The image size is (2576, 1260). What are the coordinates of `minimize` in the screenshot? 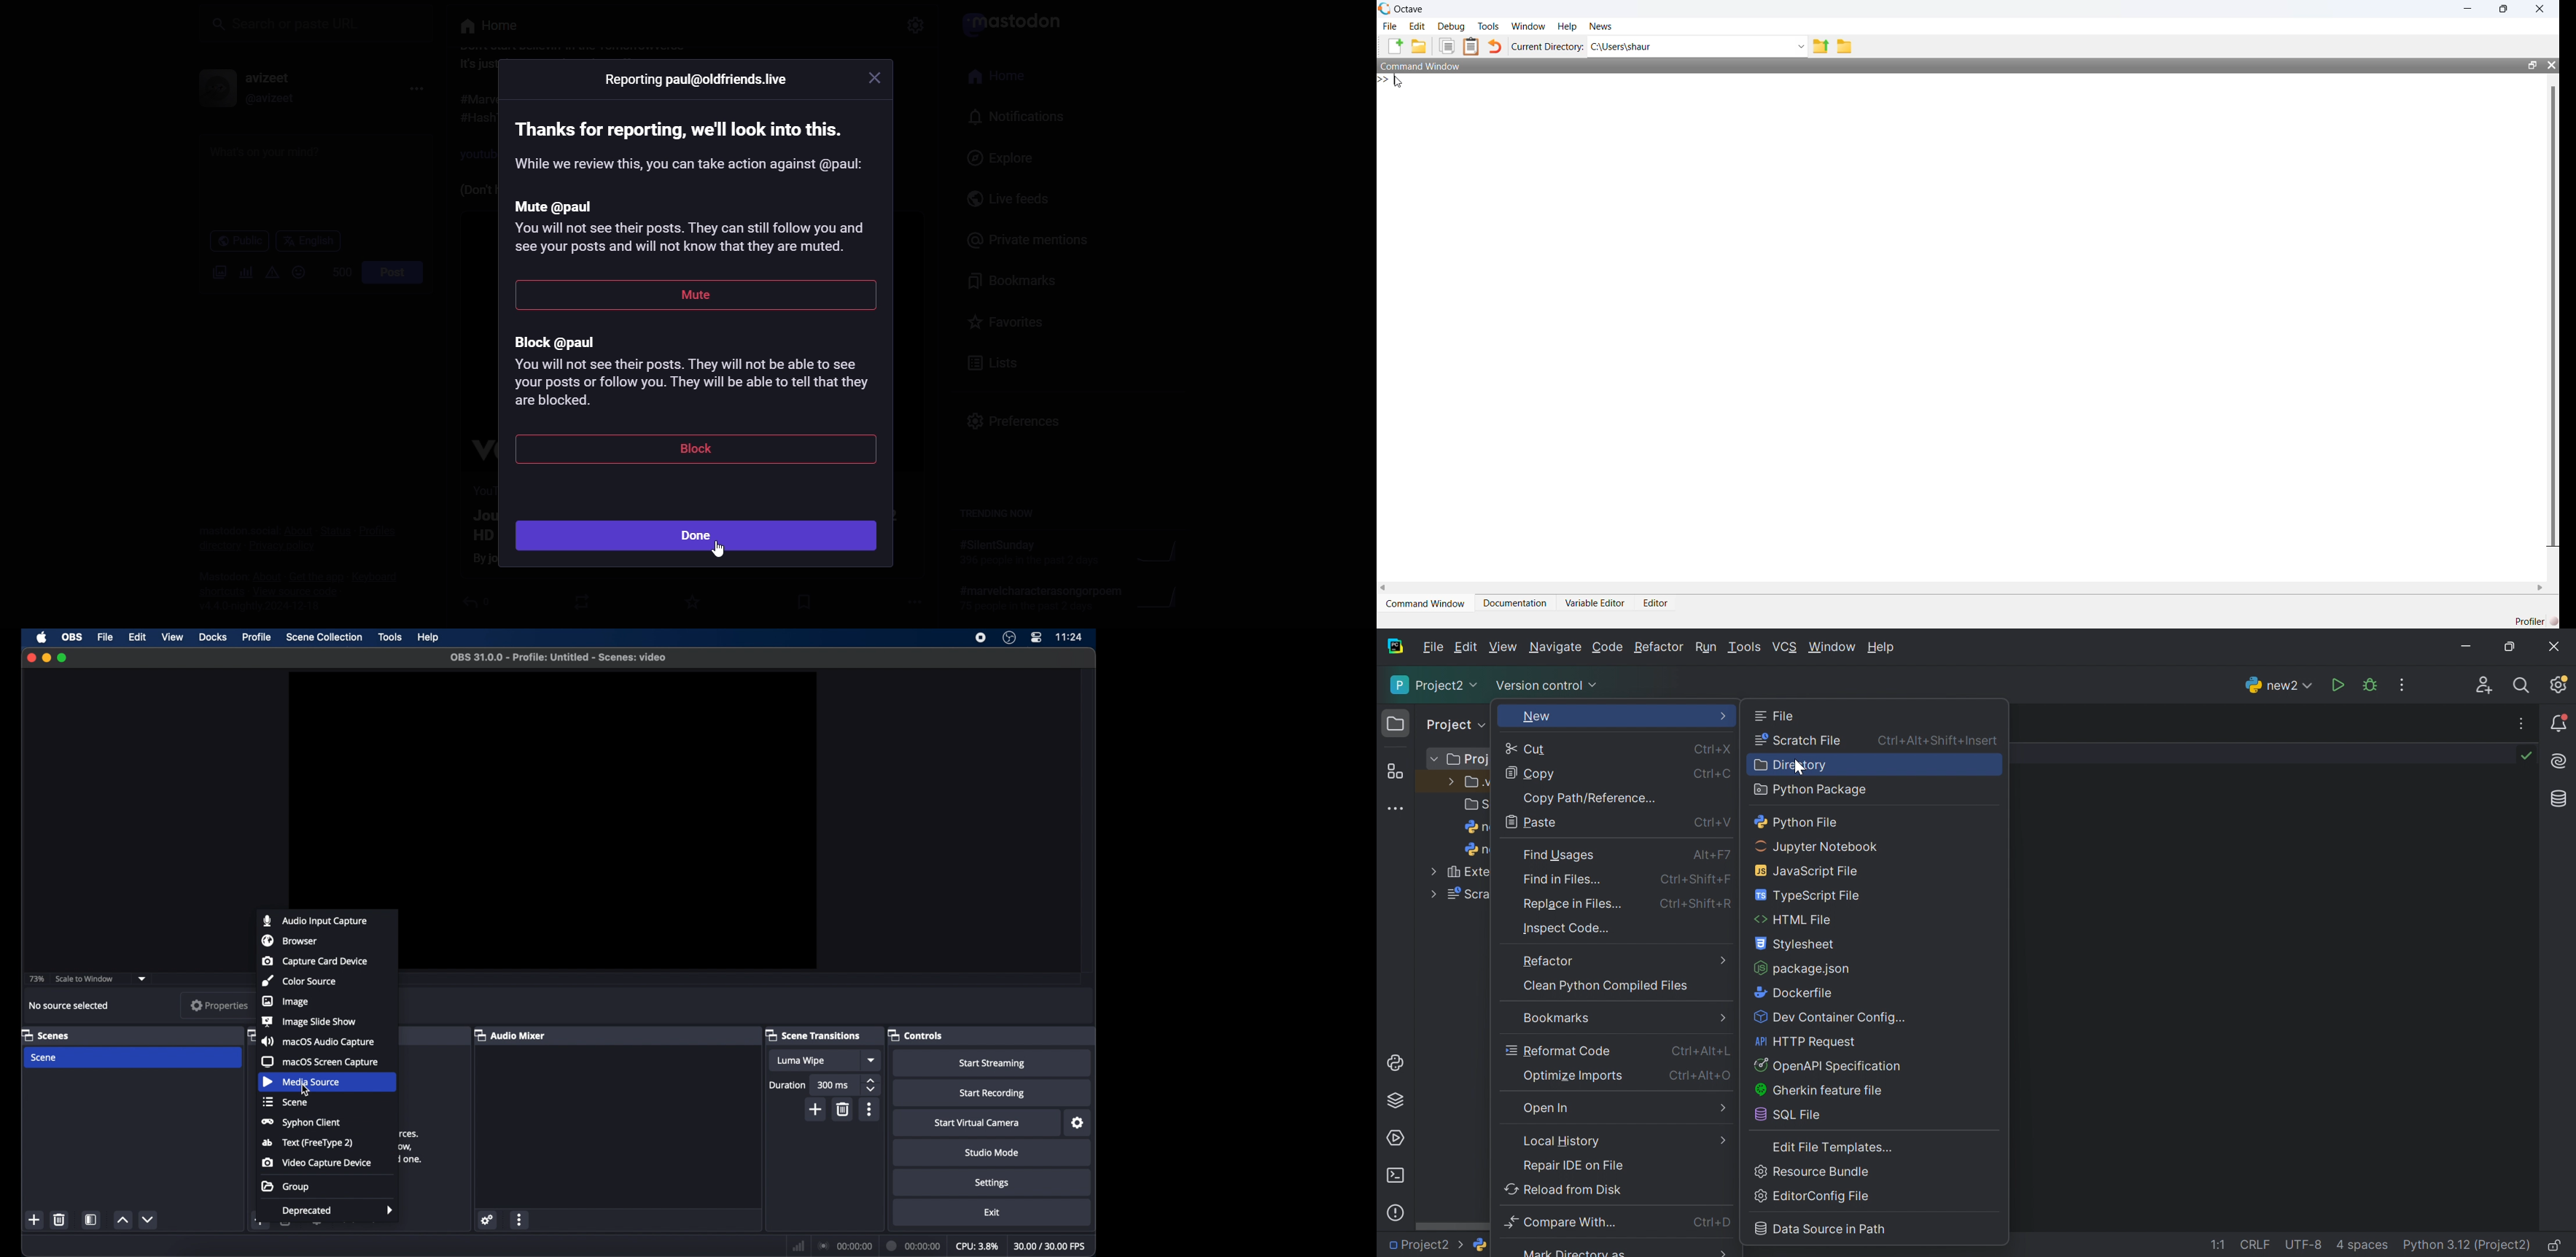 It's located at (46, 658).